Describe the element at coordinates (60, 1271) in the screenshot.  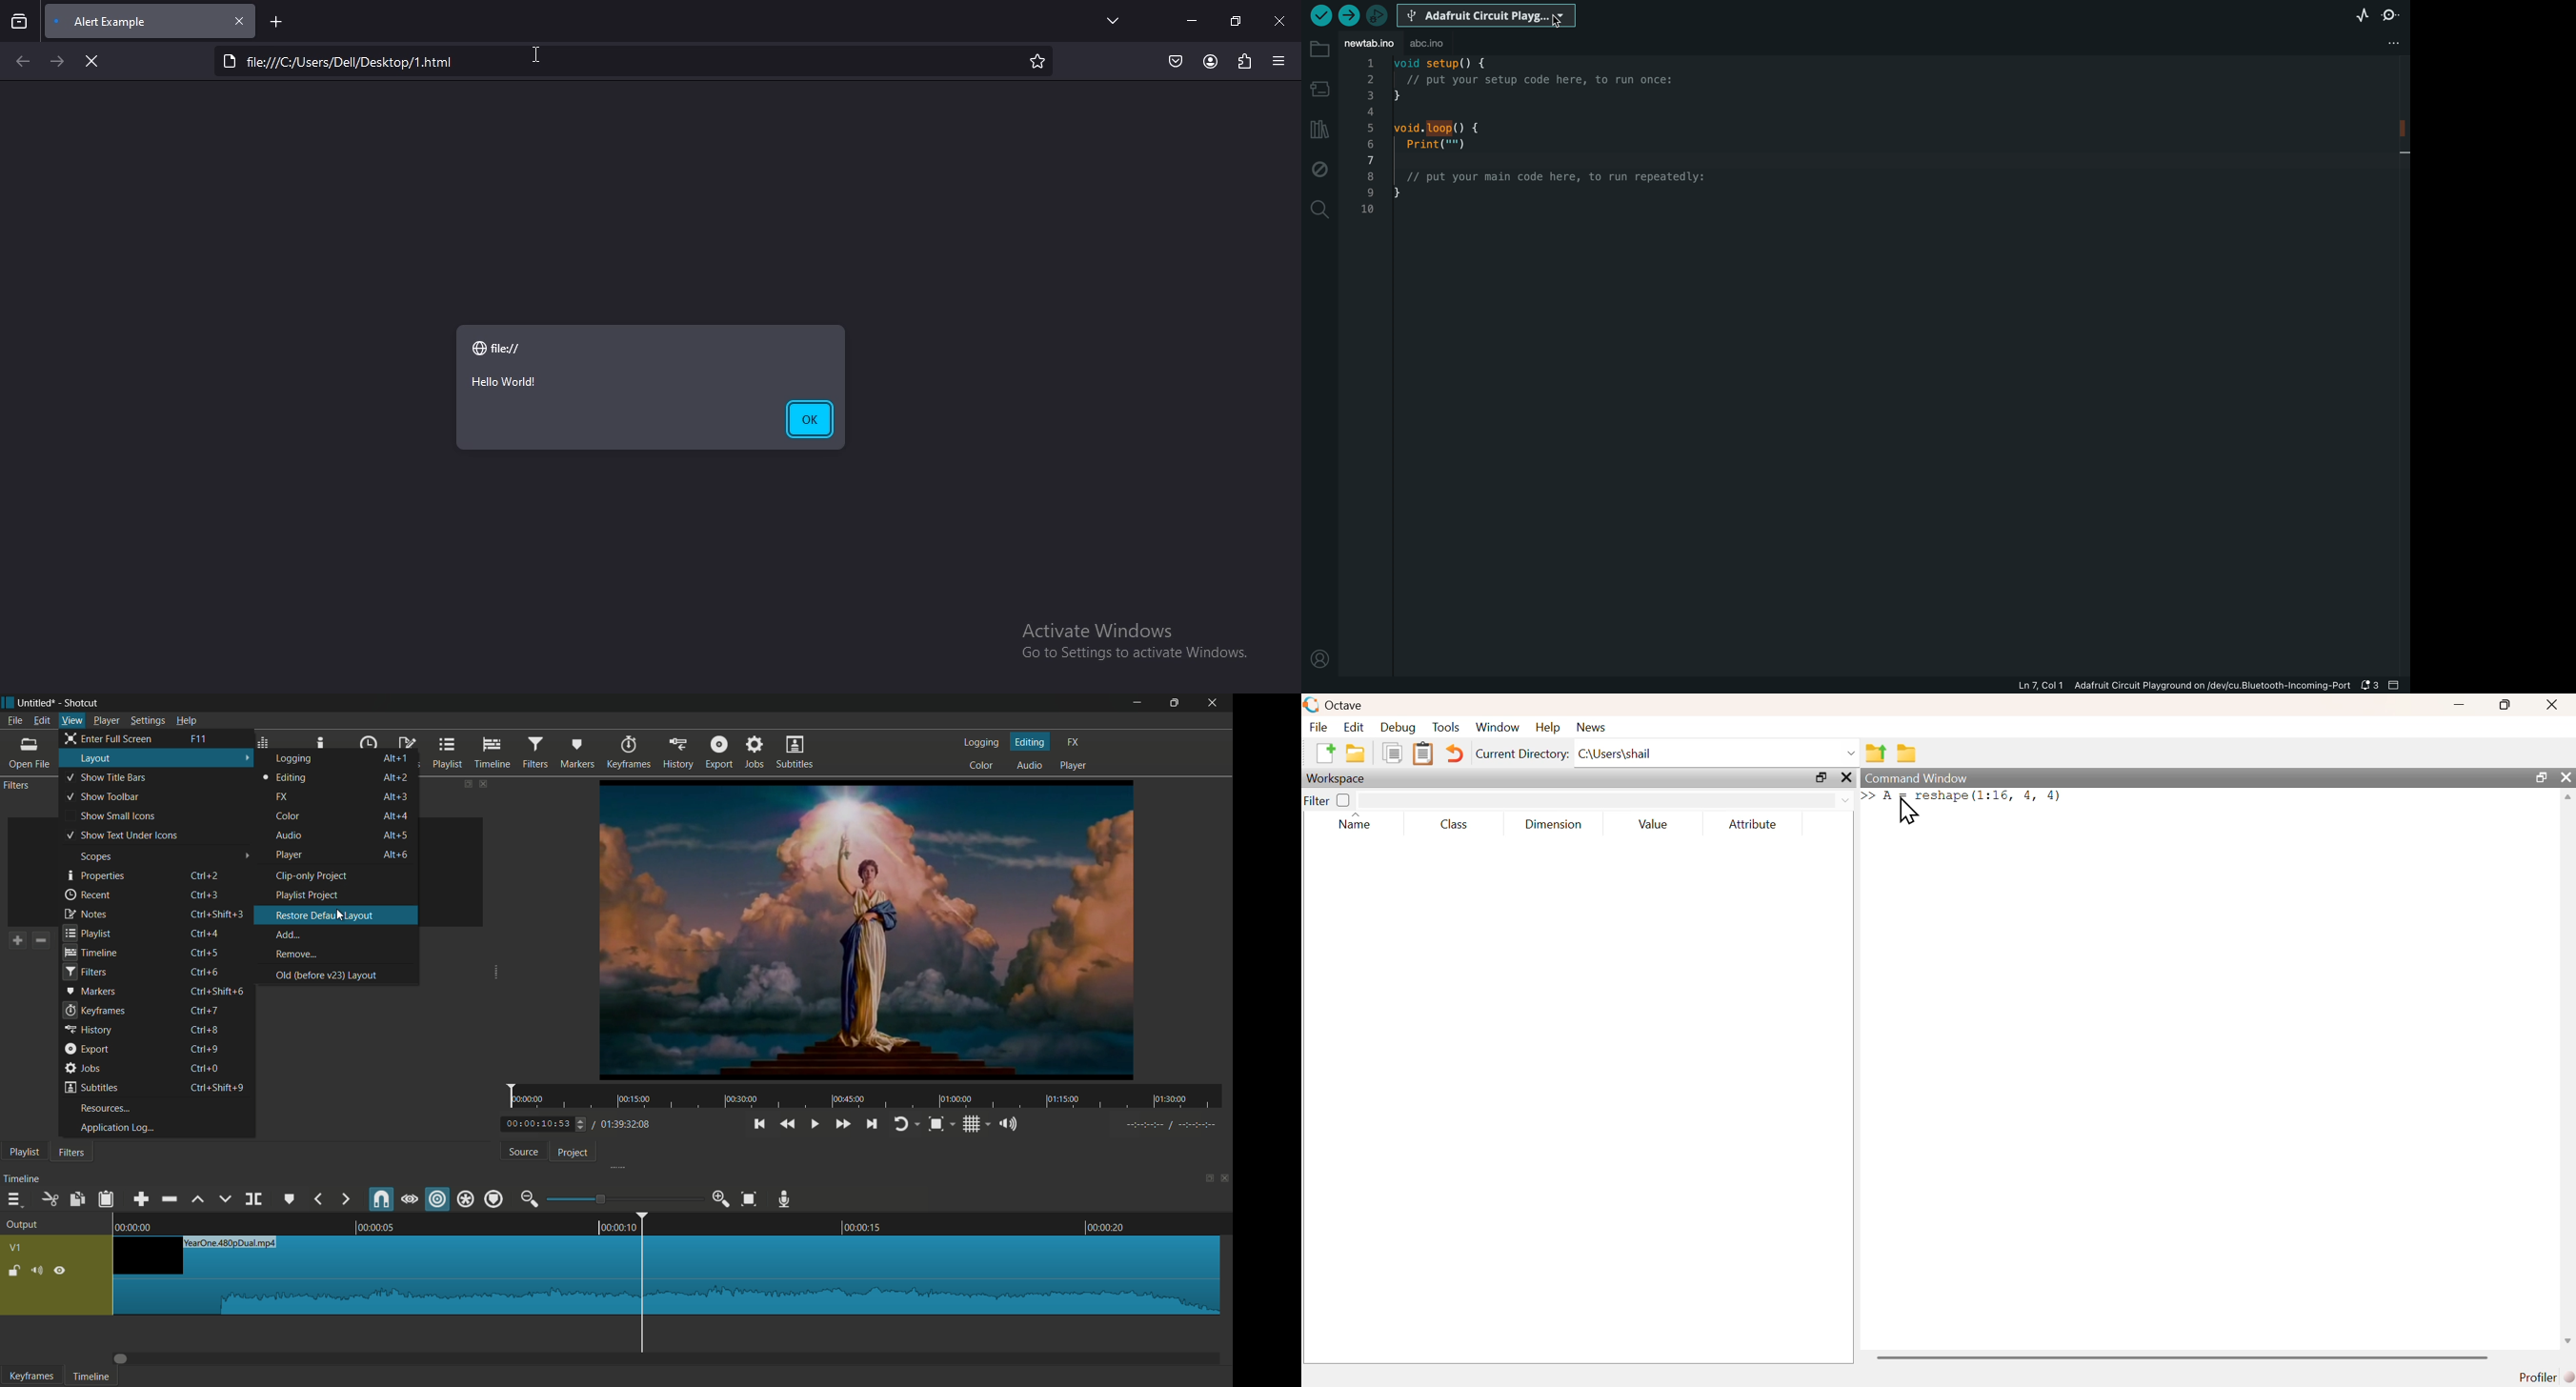
I see `hide` at that location.